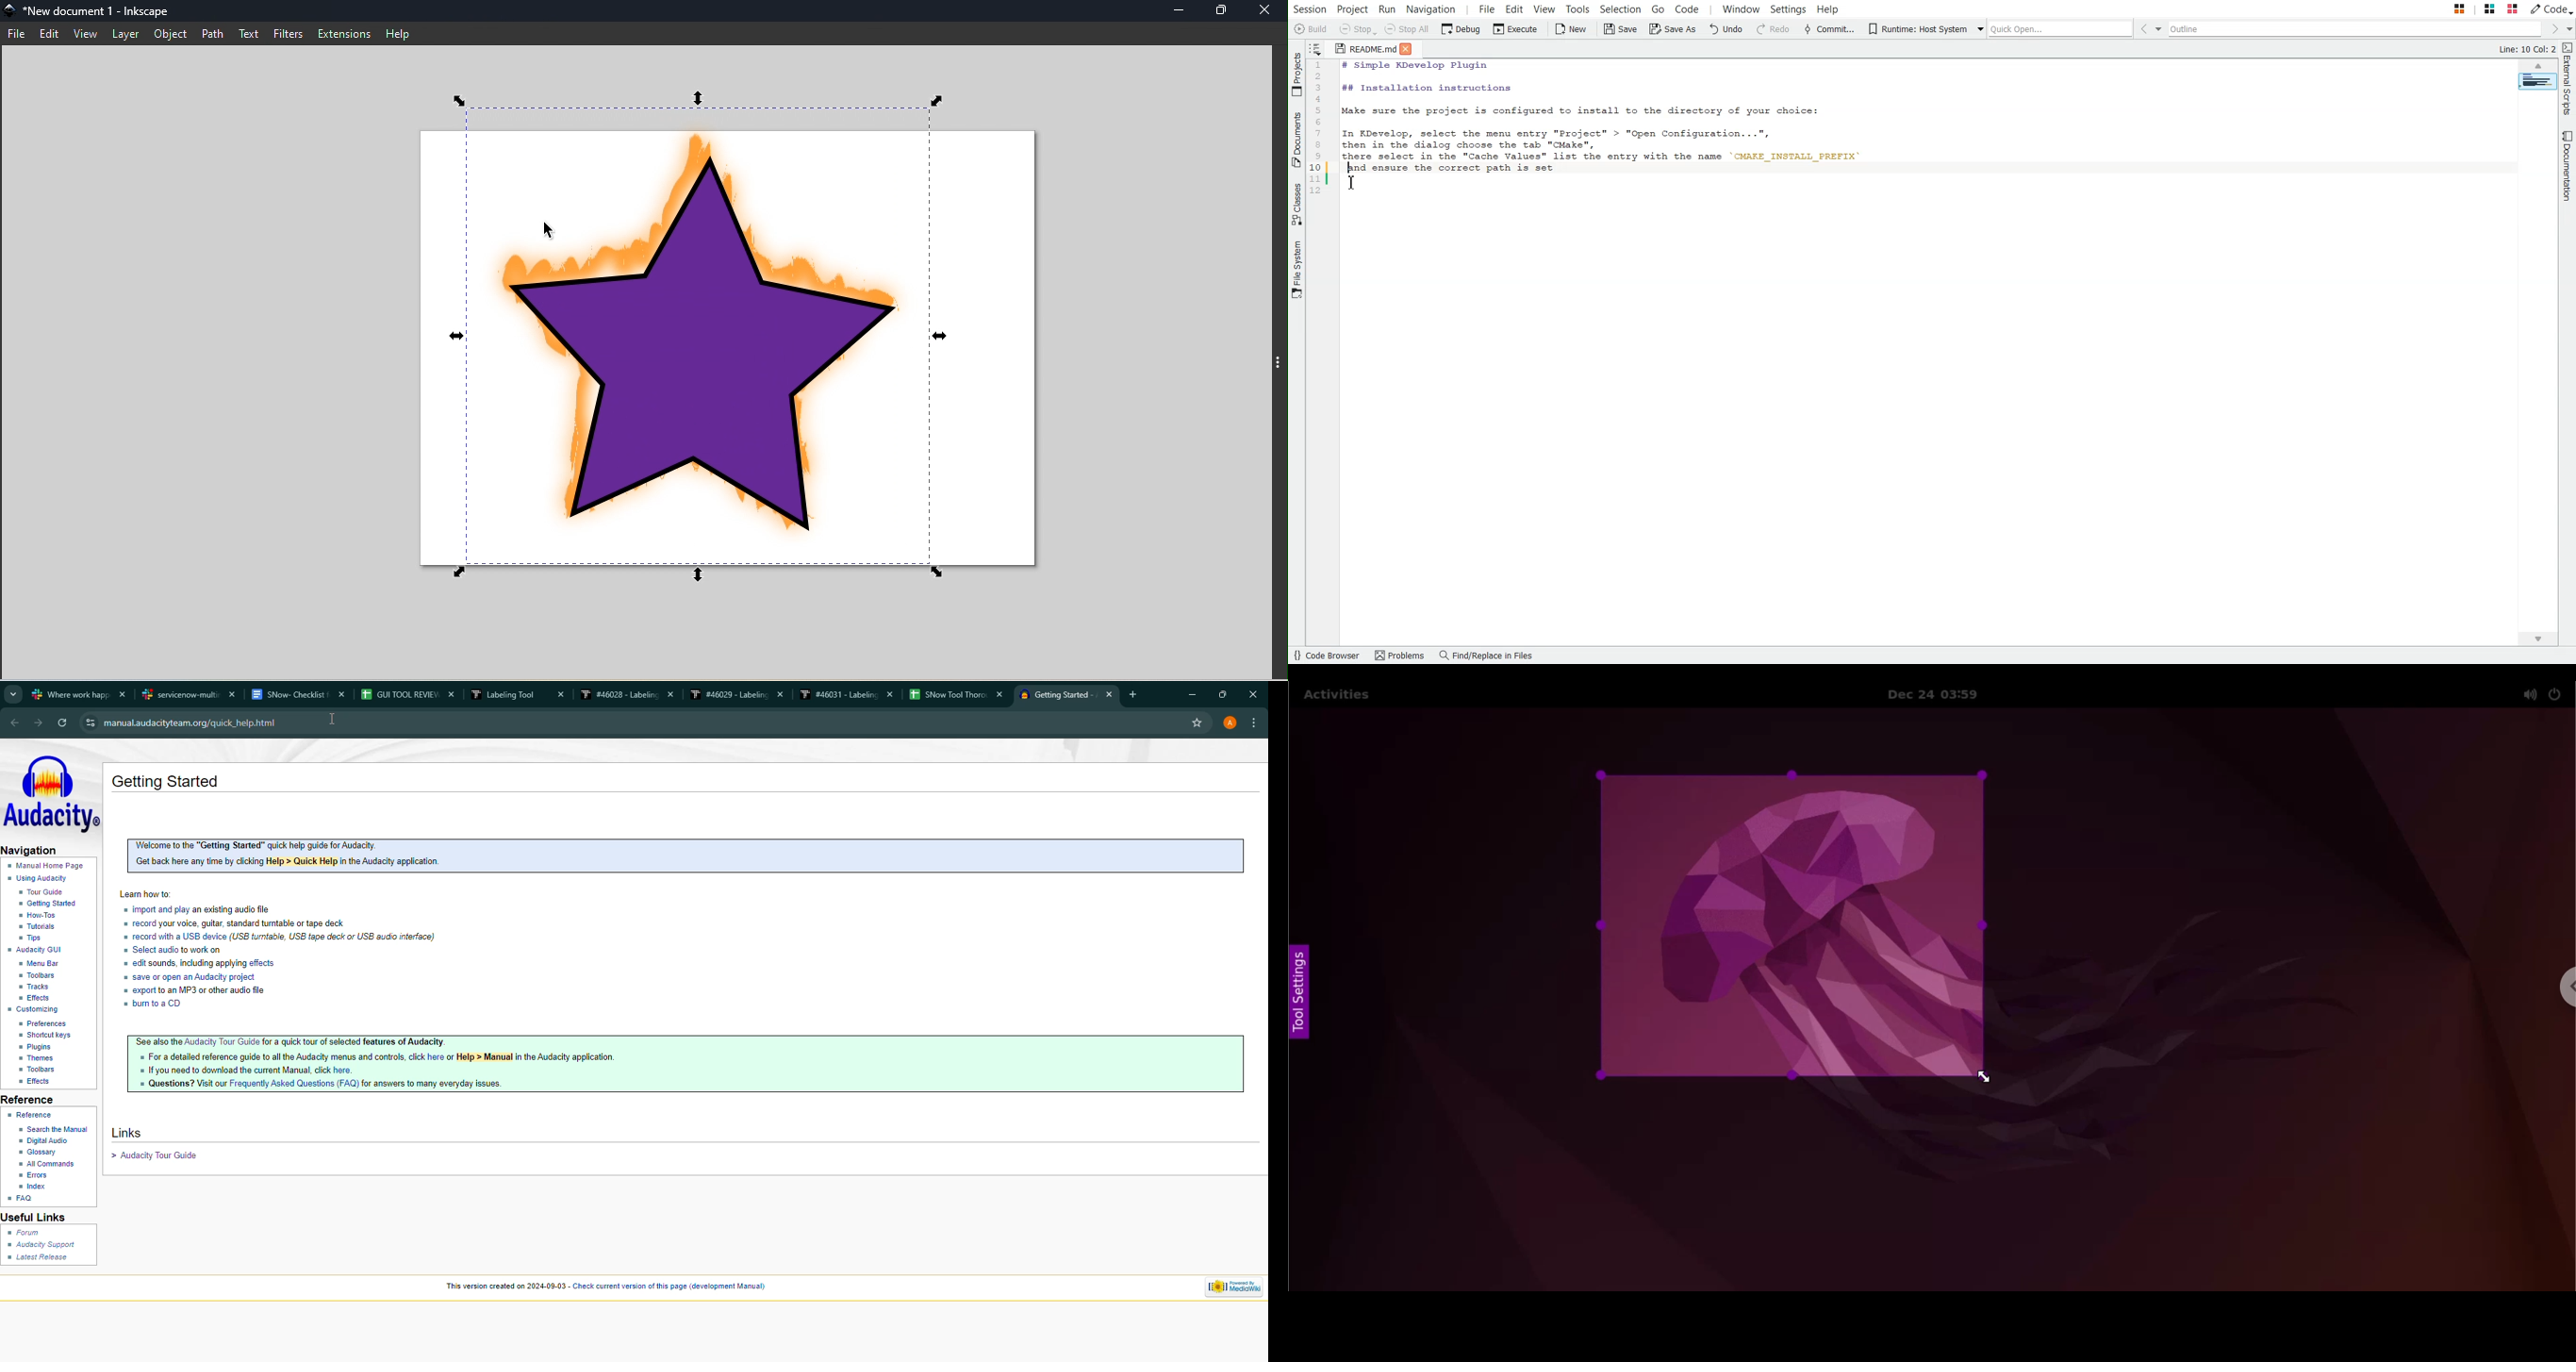 This screenshot has width=2576, height=1372. I want to click on home, so click(48, 866).